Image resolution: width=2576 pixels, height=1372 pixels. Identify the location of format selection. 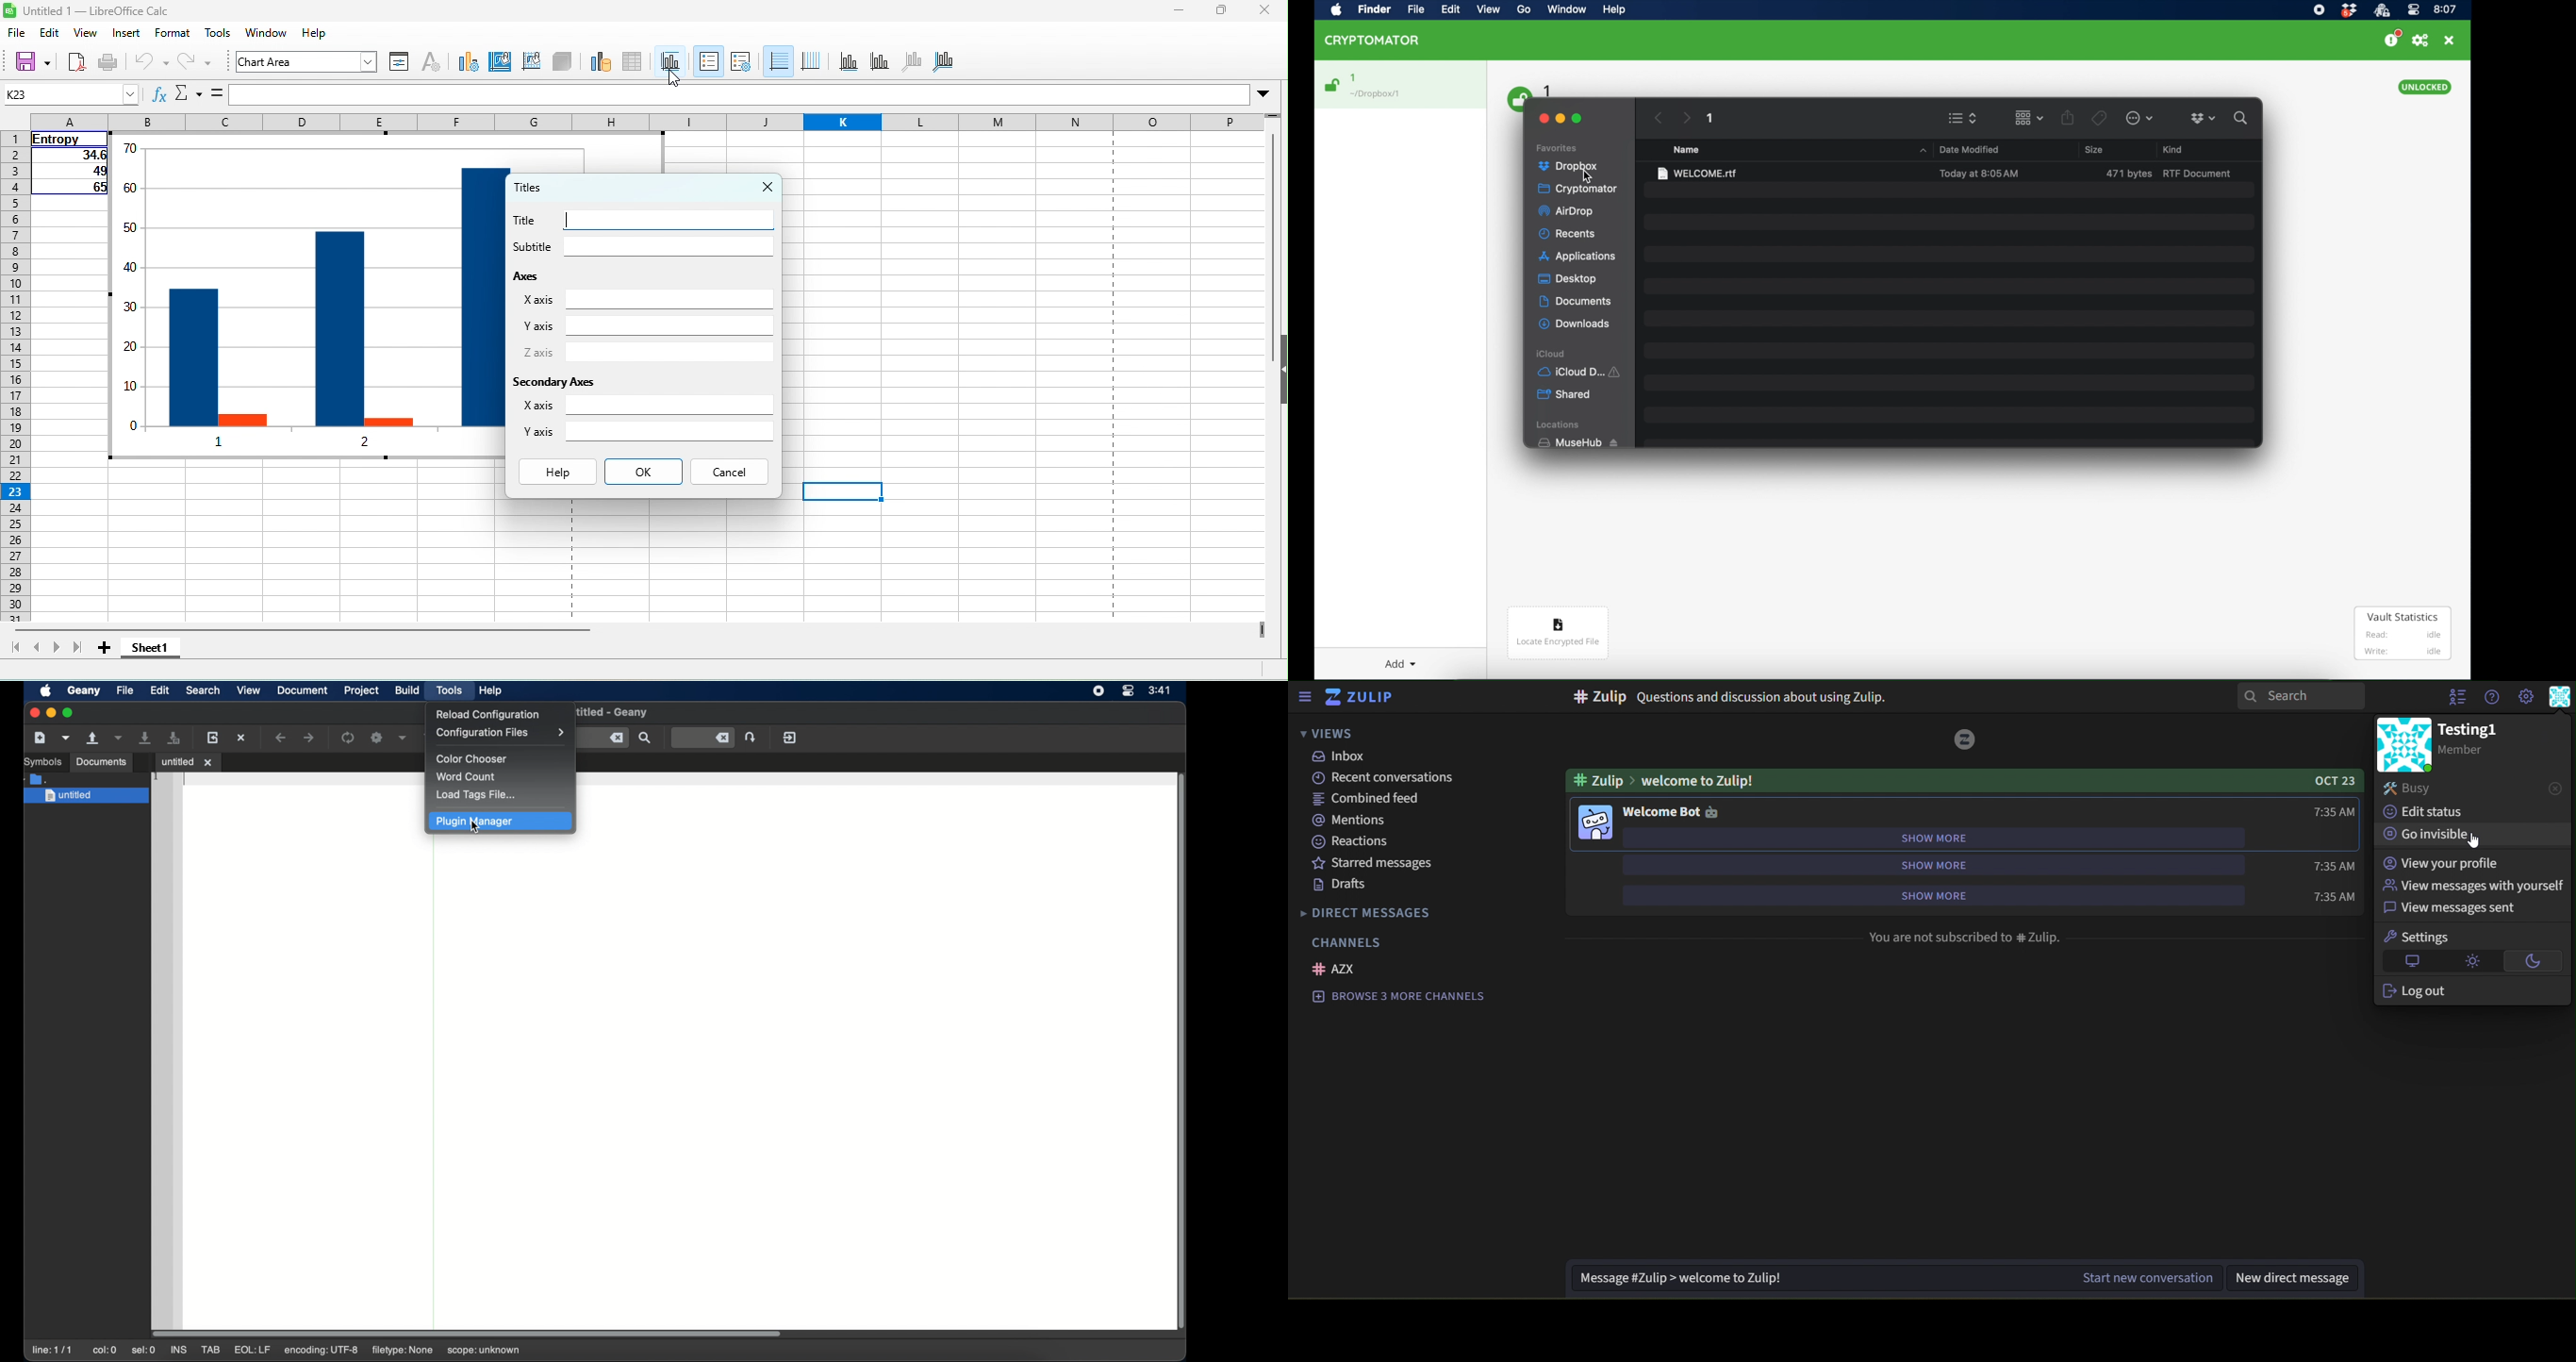
(401, 63).